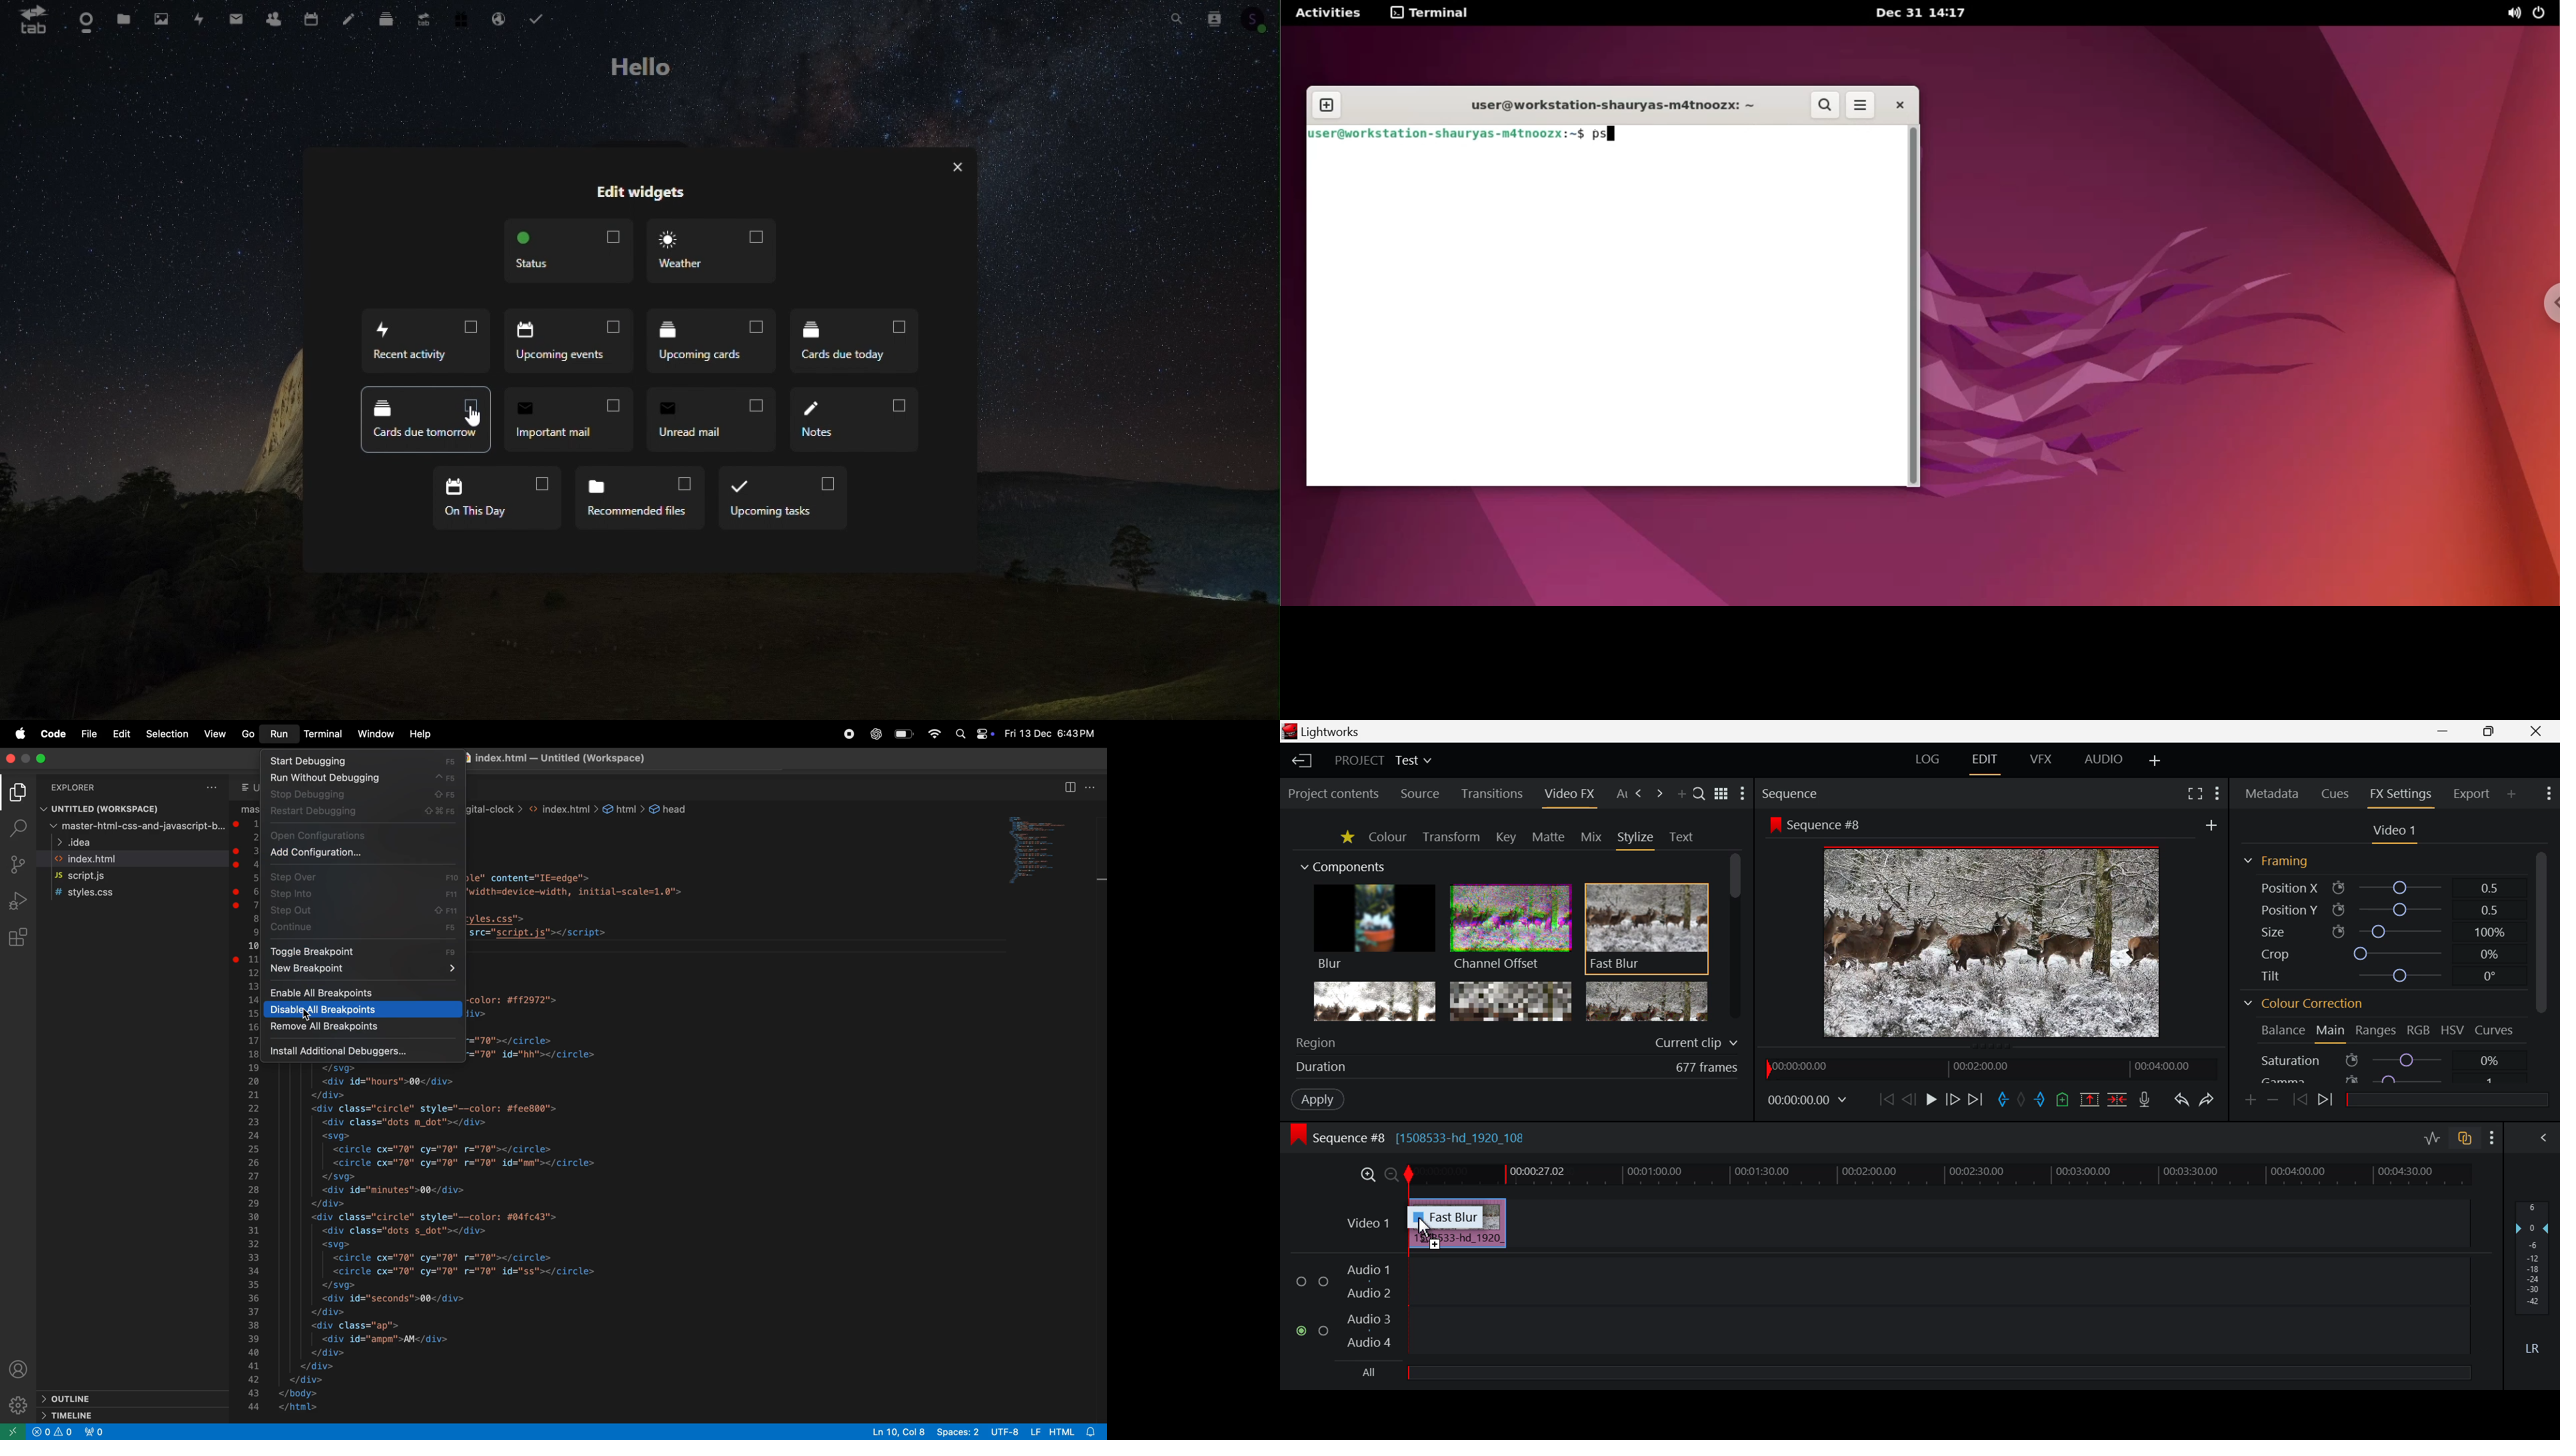 The height and width of the screenshot is (1456, 2576). Describe the element at coordinates (2195, 795) in the screenshot. I see `Full Screen` at that location.